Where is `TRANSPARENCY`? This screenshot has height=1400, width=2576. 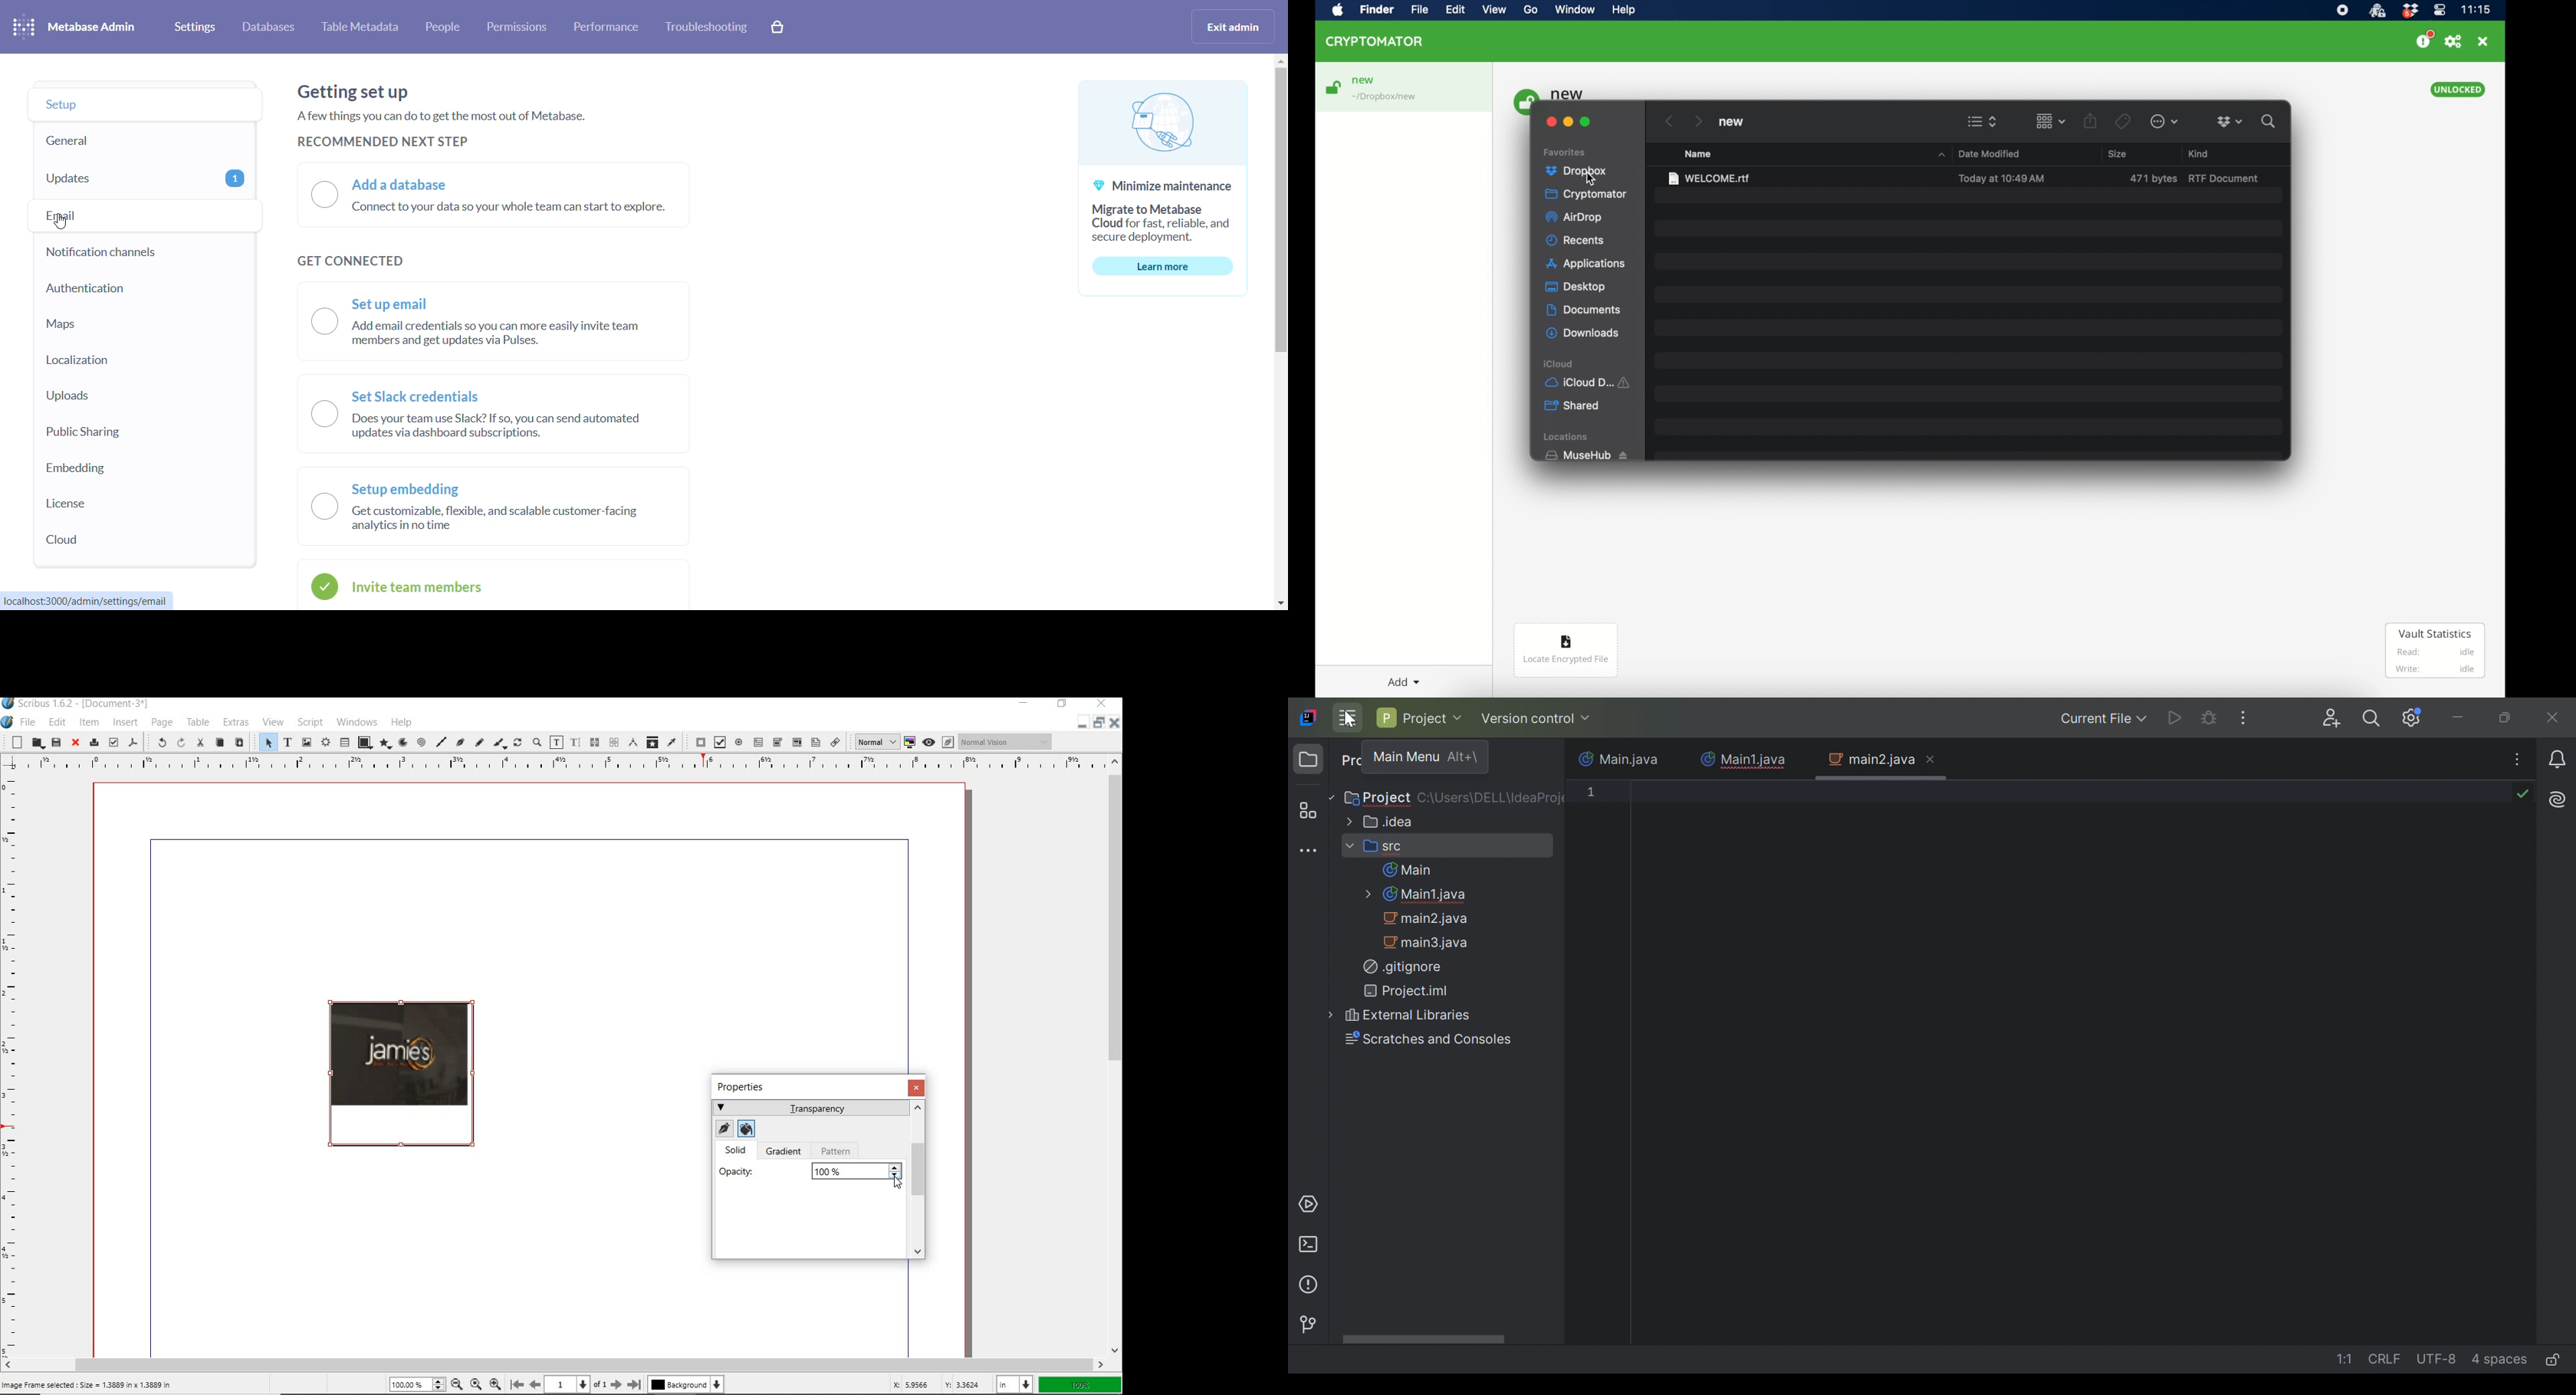
TRANSPARENCY is located at coordinates (810, 1108).